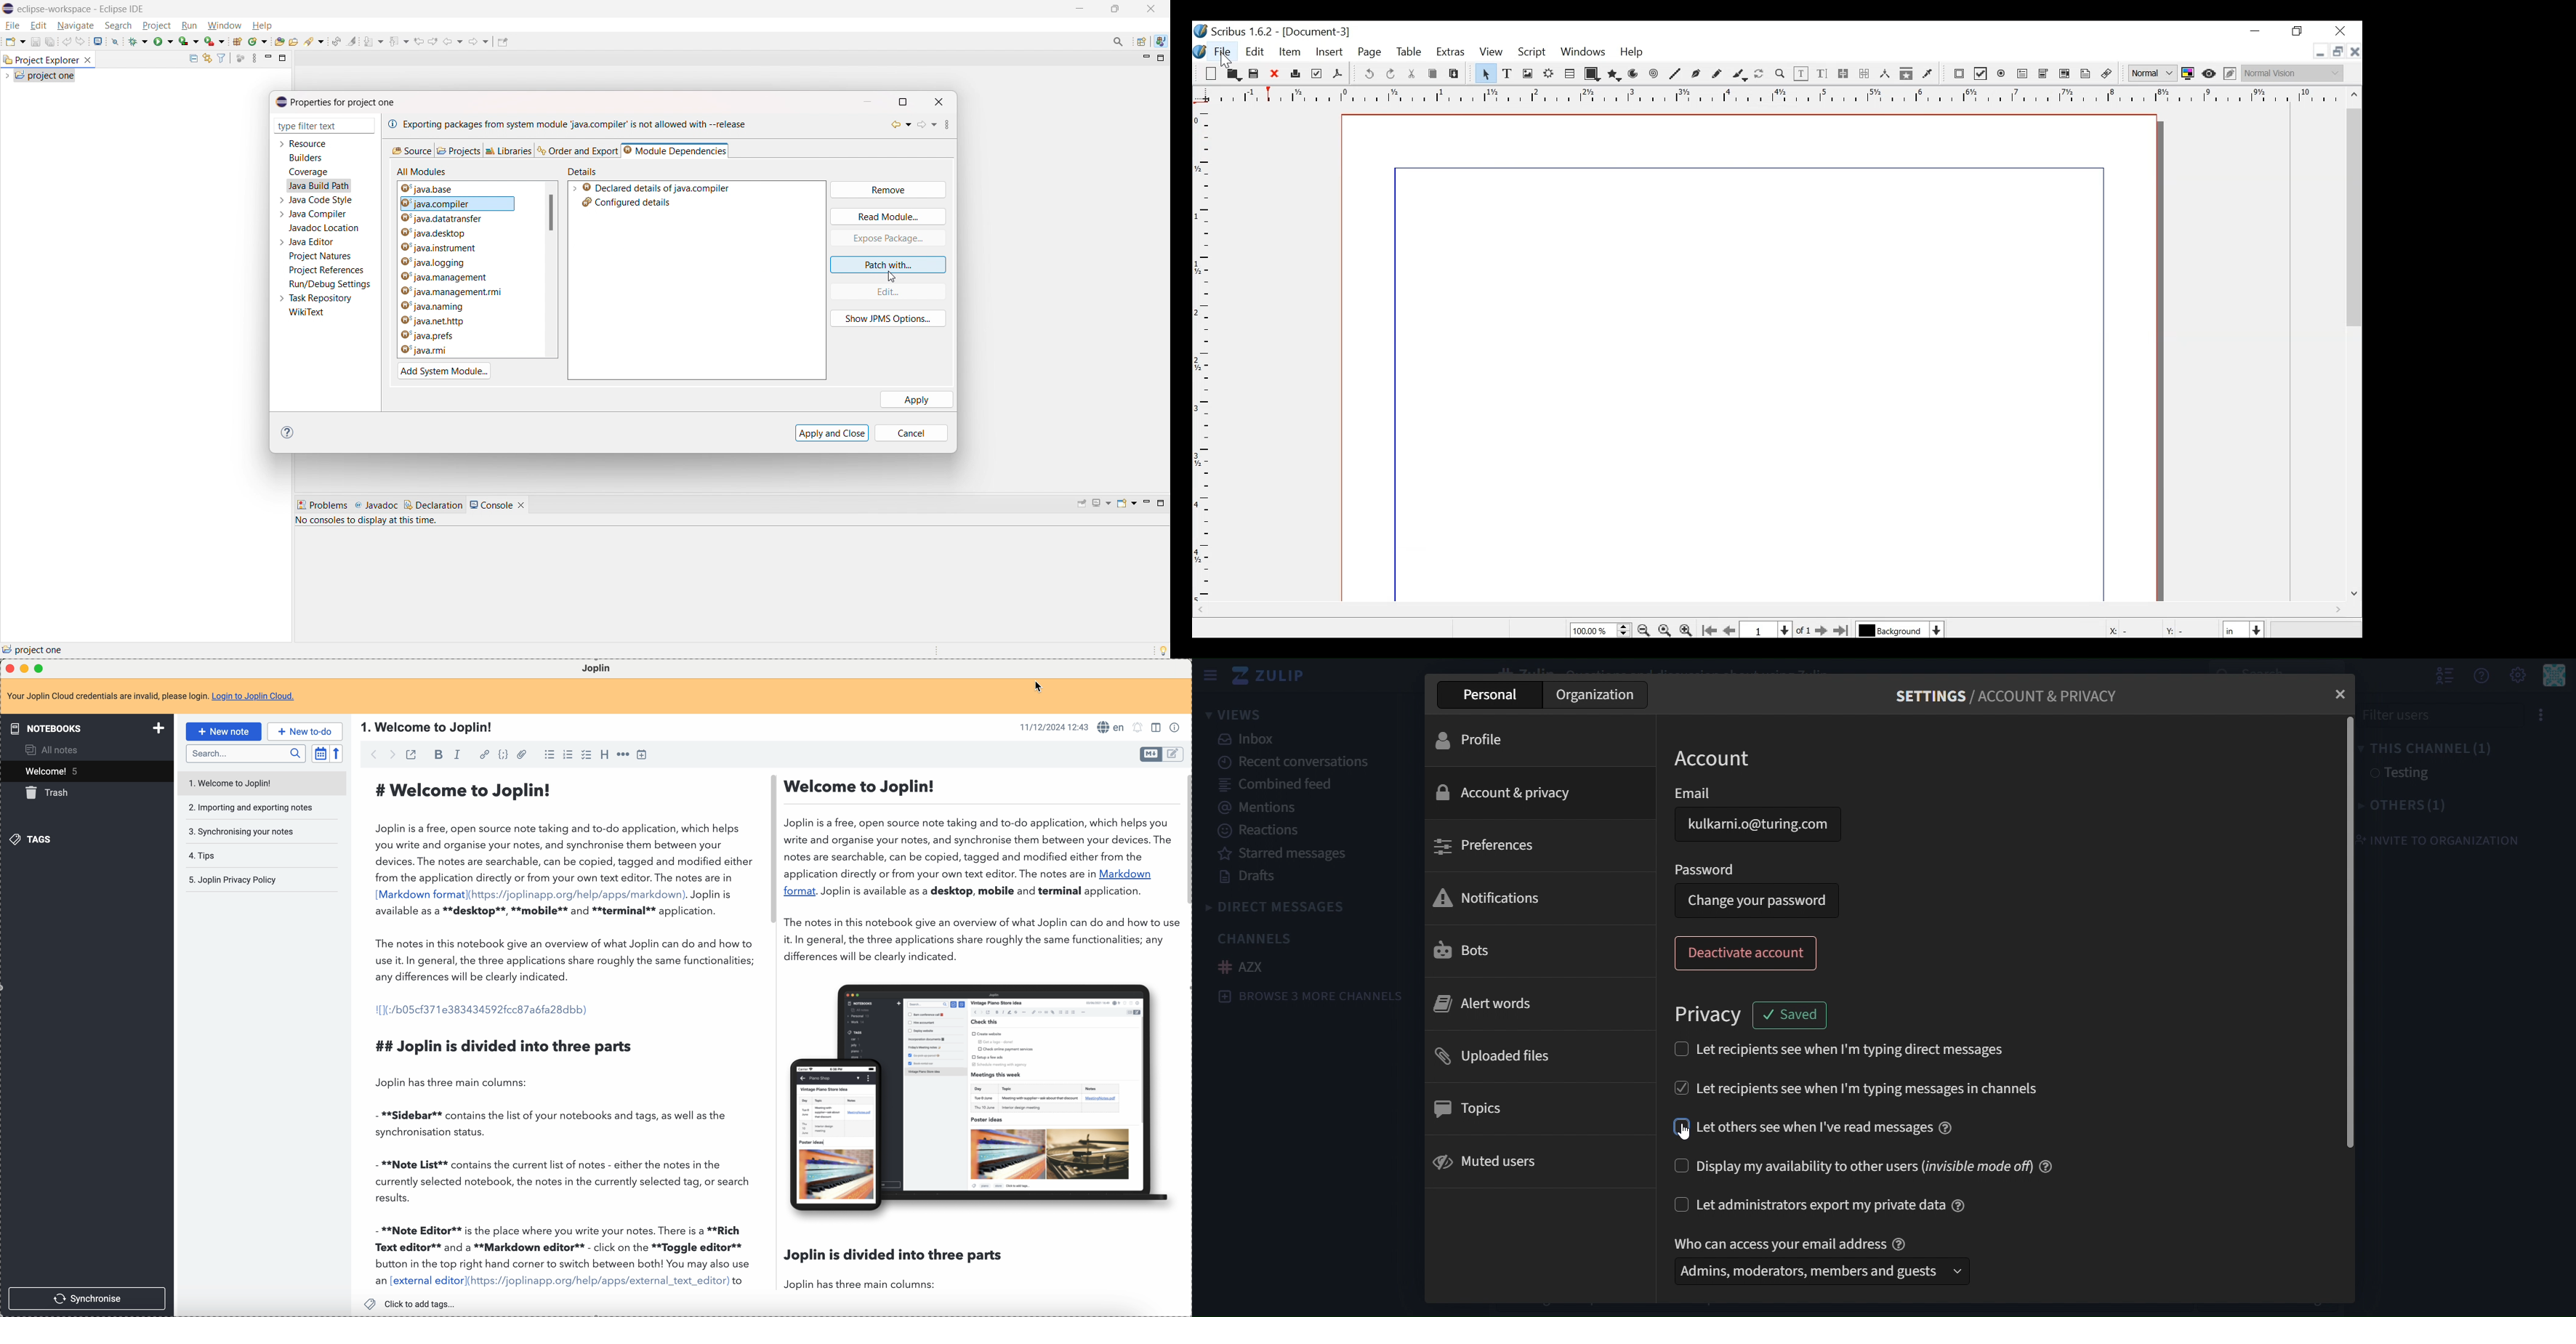 The width and height of the screenshot is (2576, 1344). What do you see at coordinates (203, 855) in the screenshot?
I see `tips` at bounding box center [203, 855].